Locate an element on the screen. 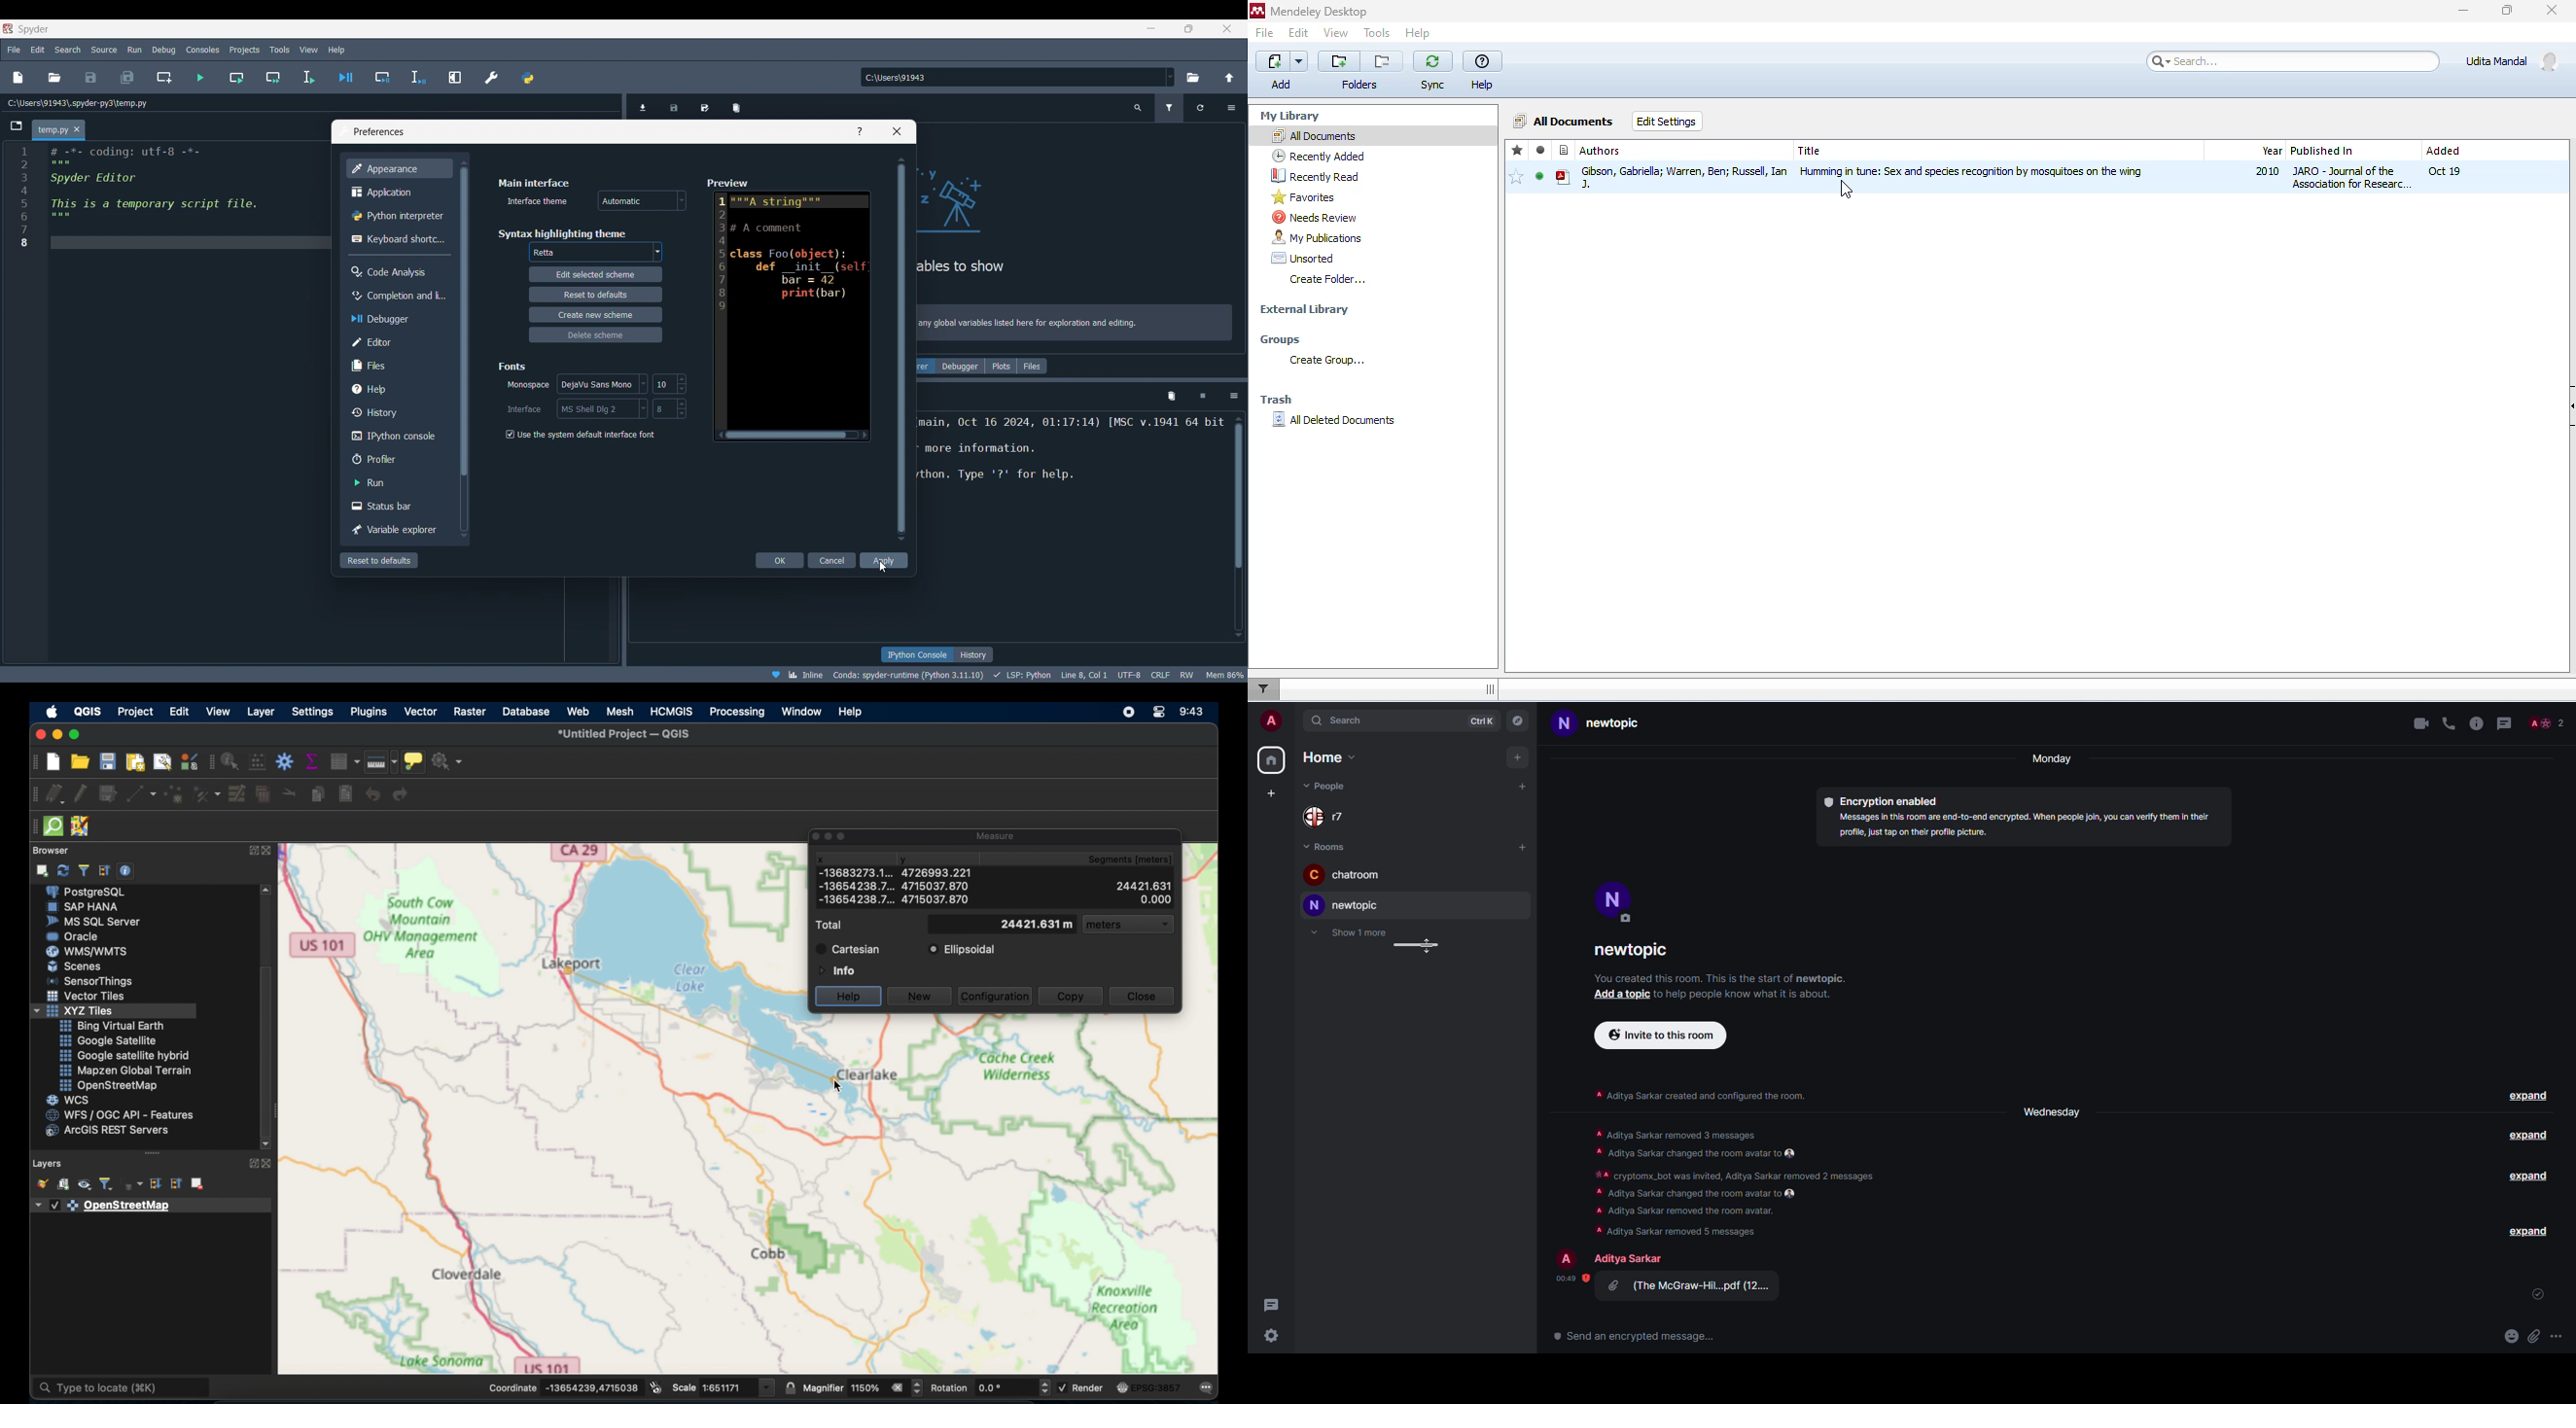  rw is located at coordinates (1188, 674).